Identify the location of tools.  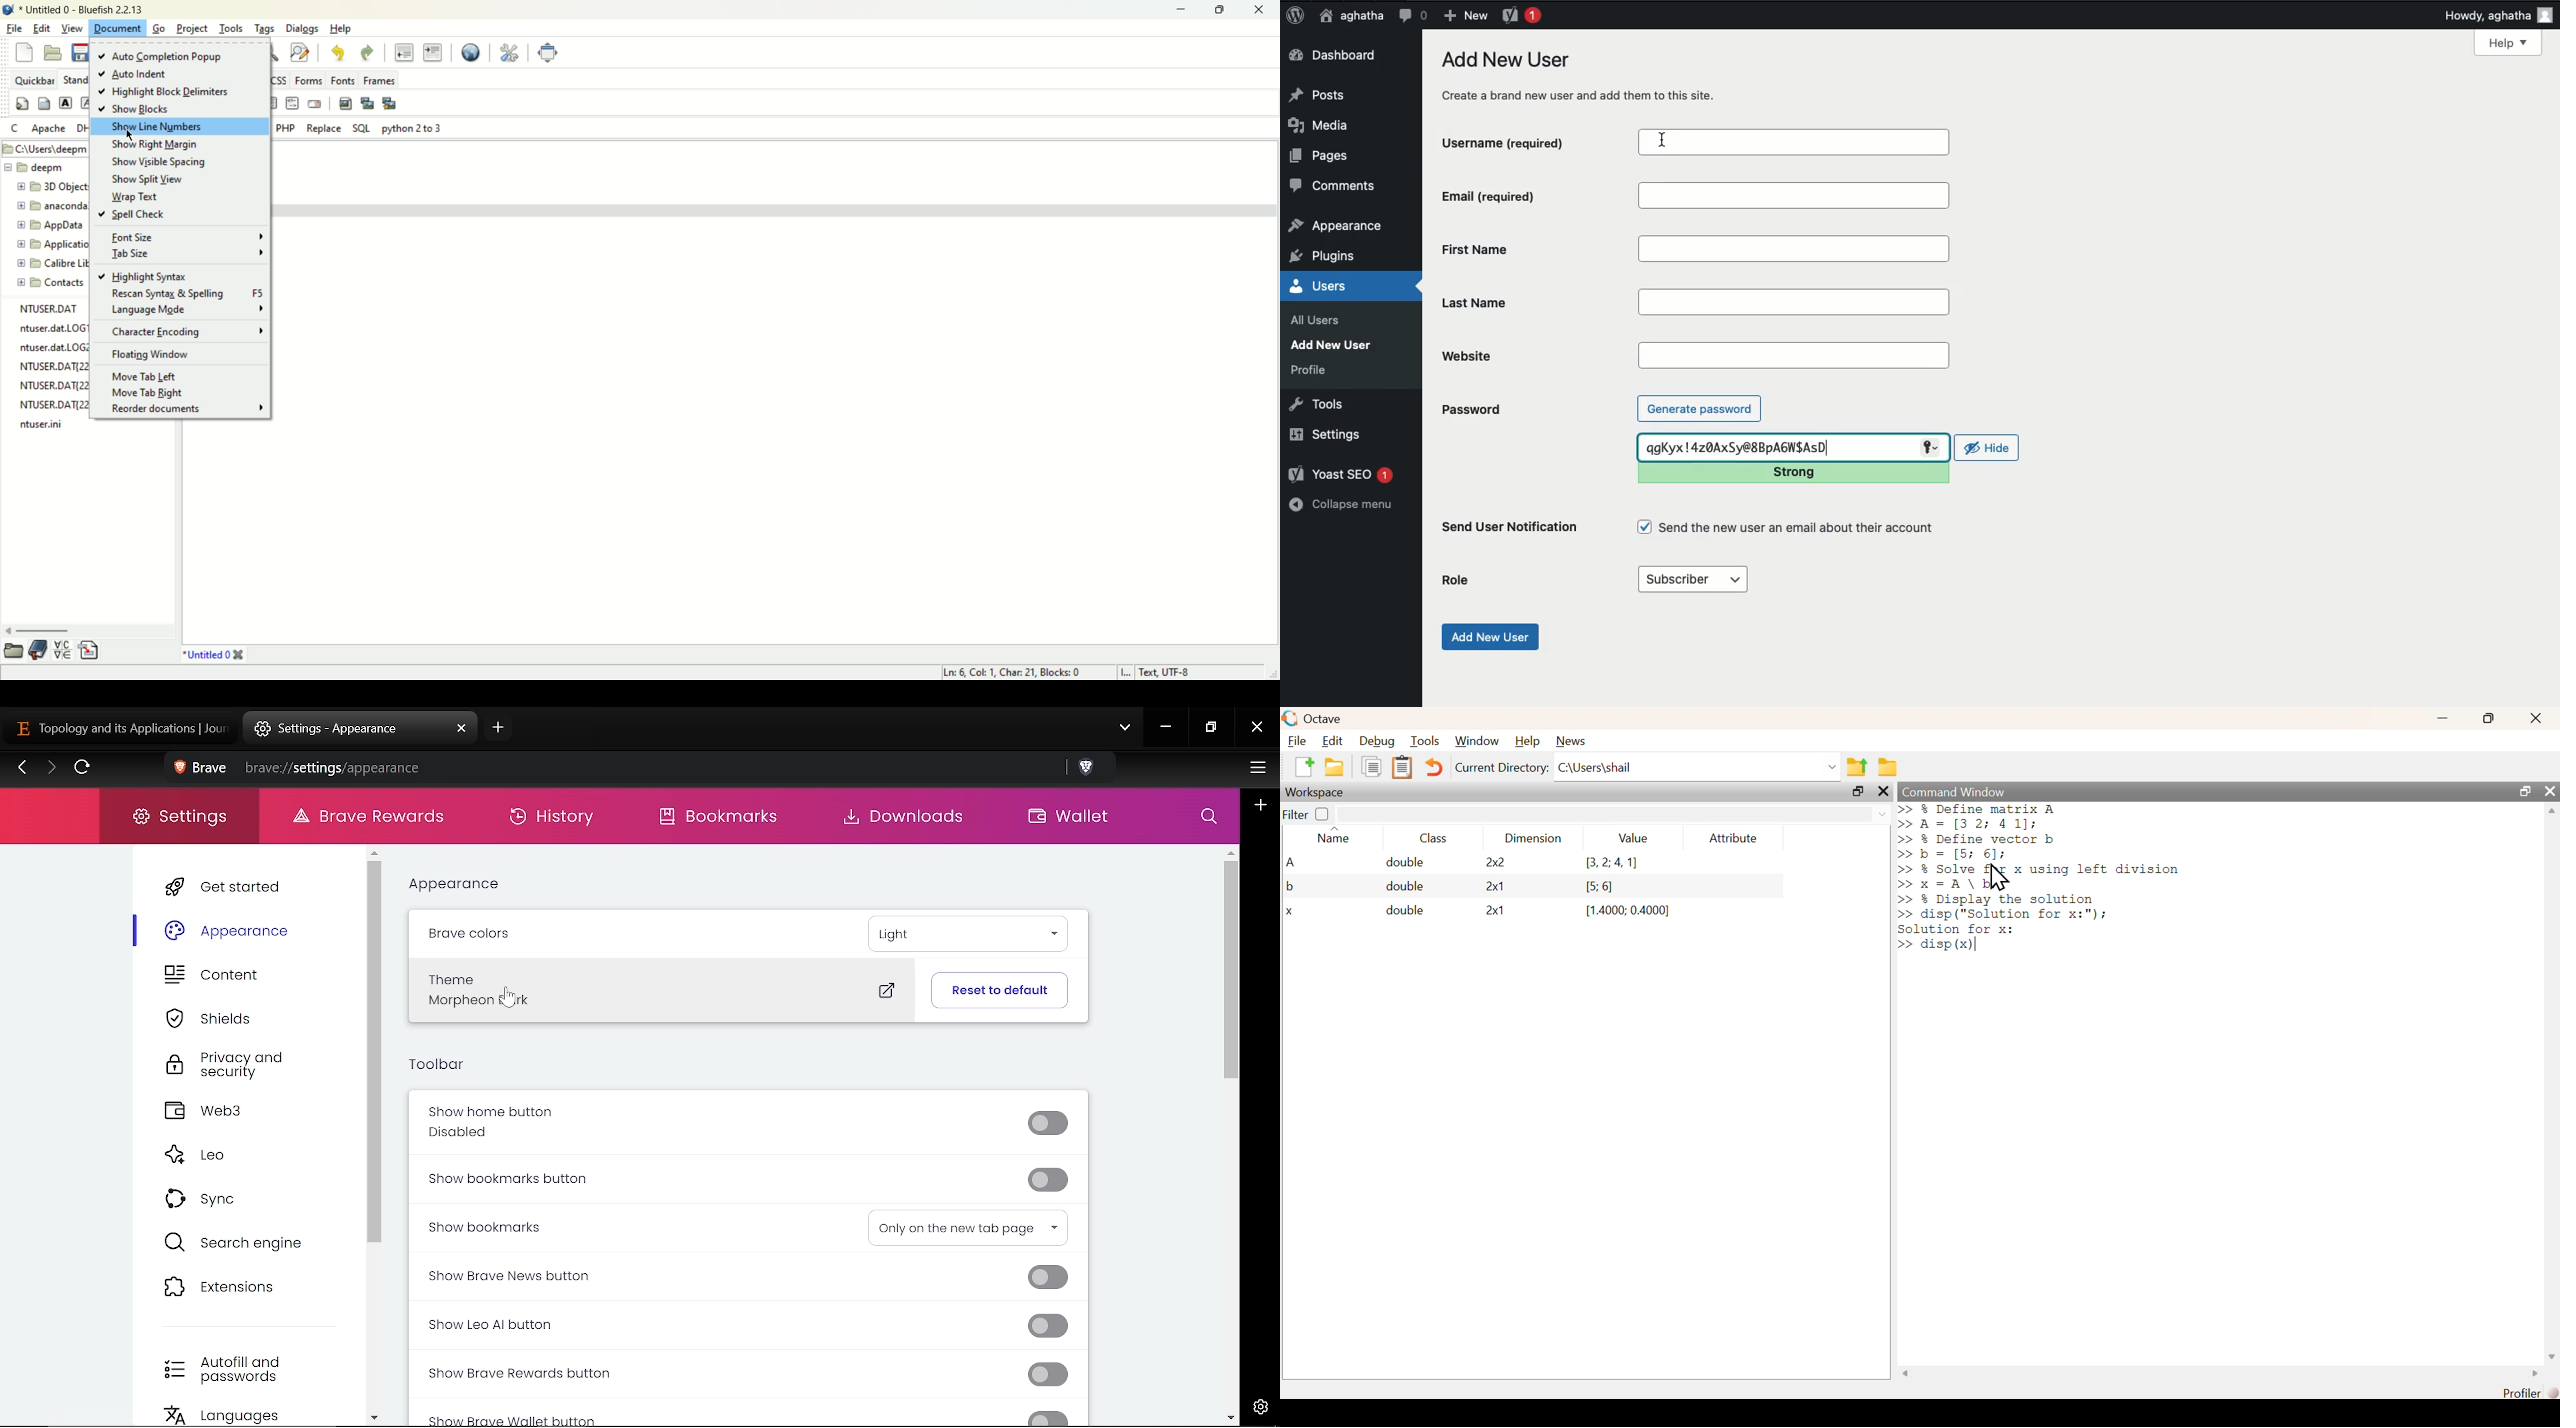
(1426, 741).